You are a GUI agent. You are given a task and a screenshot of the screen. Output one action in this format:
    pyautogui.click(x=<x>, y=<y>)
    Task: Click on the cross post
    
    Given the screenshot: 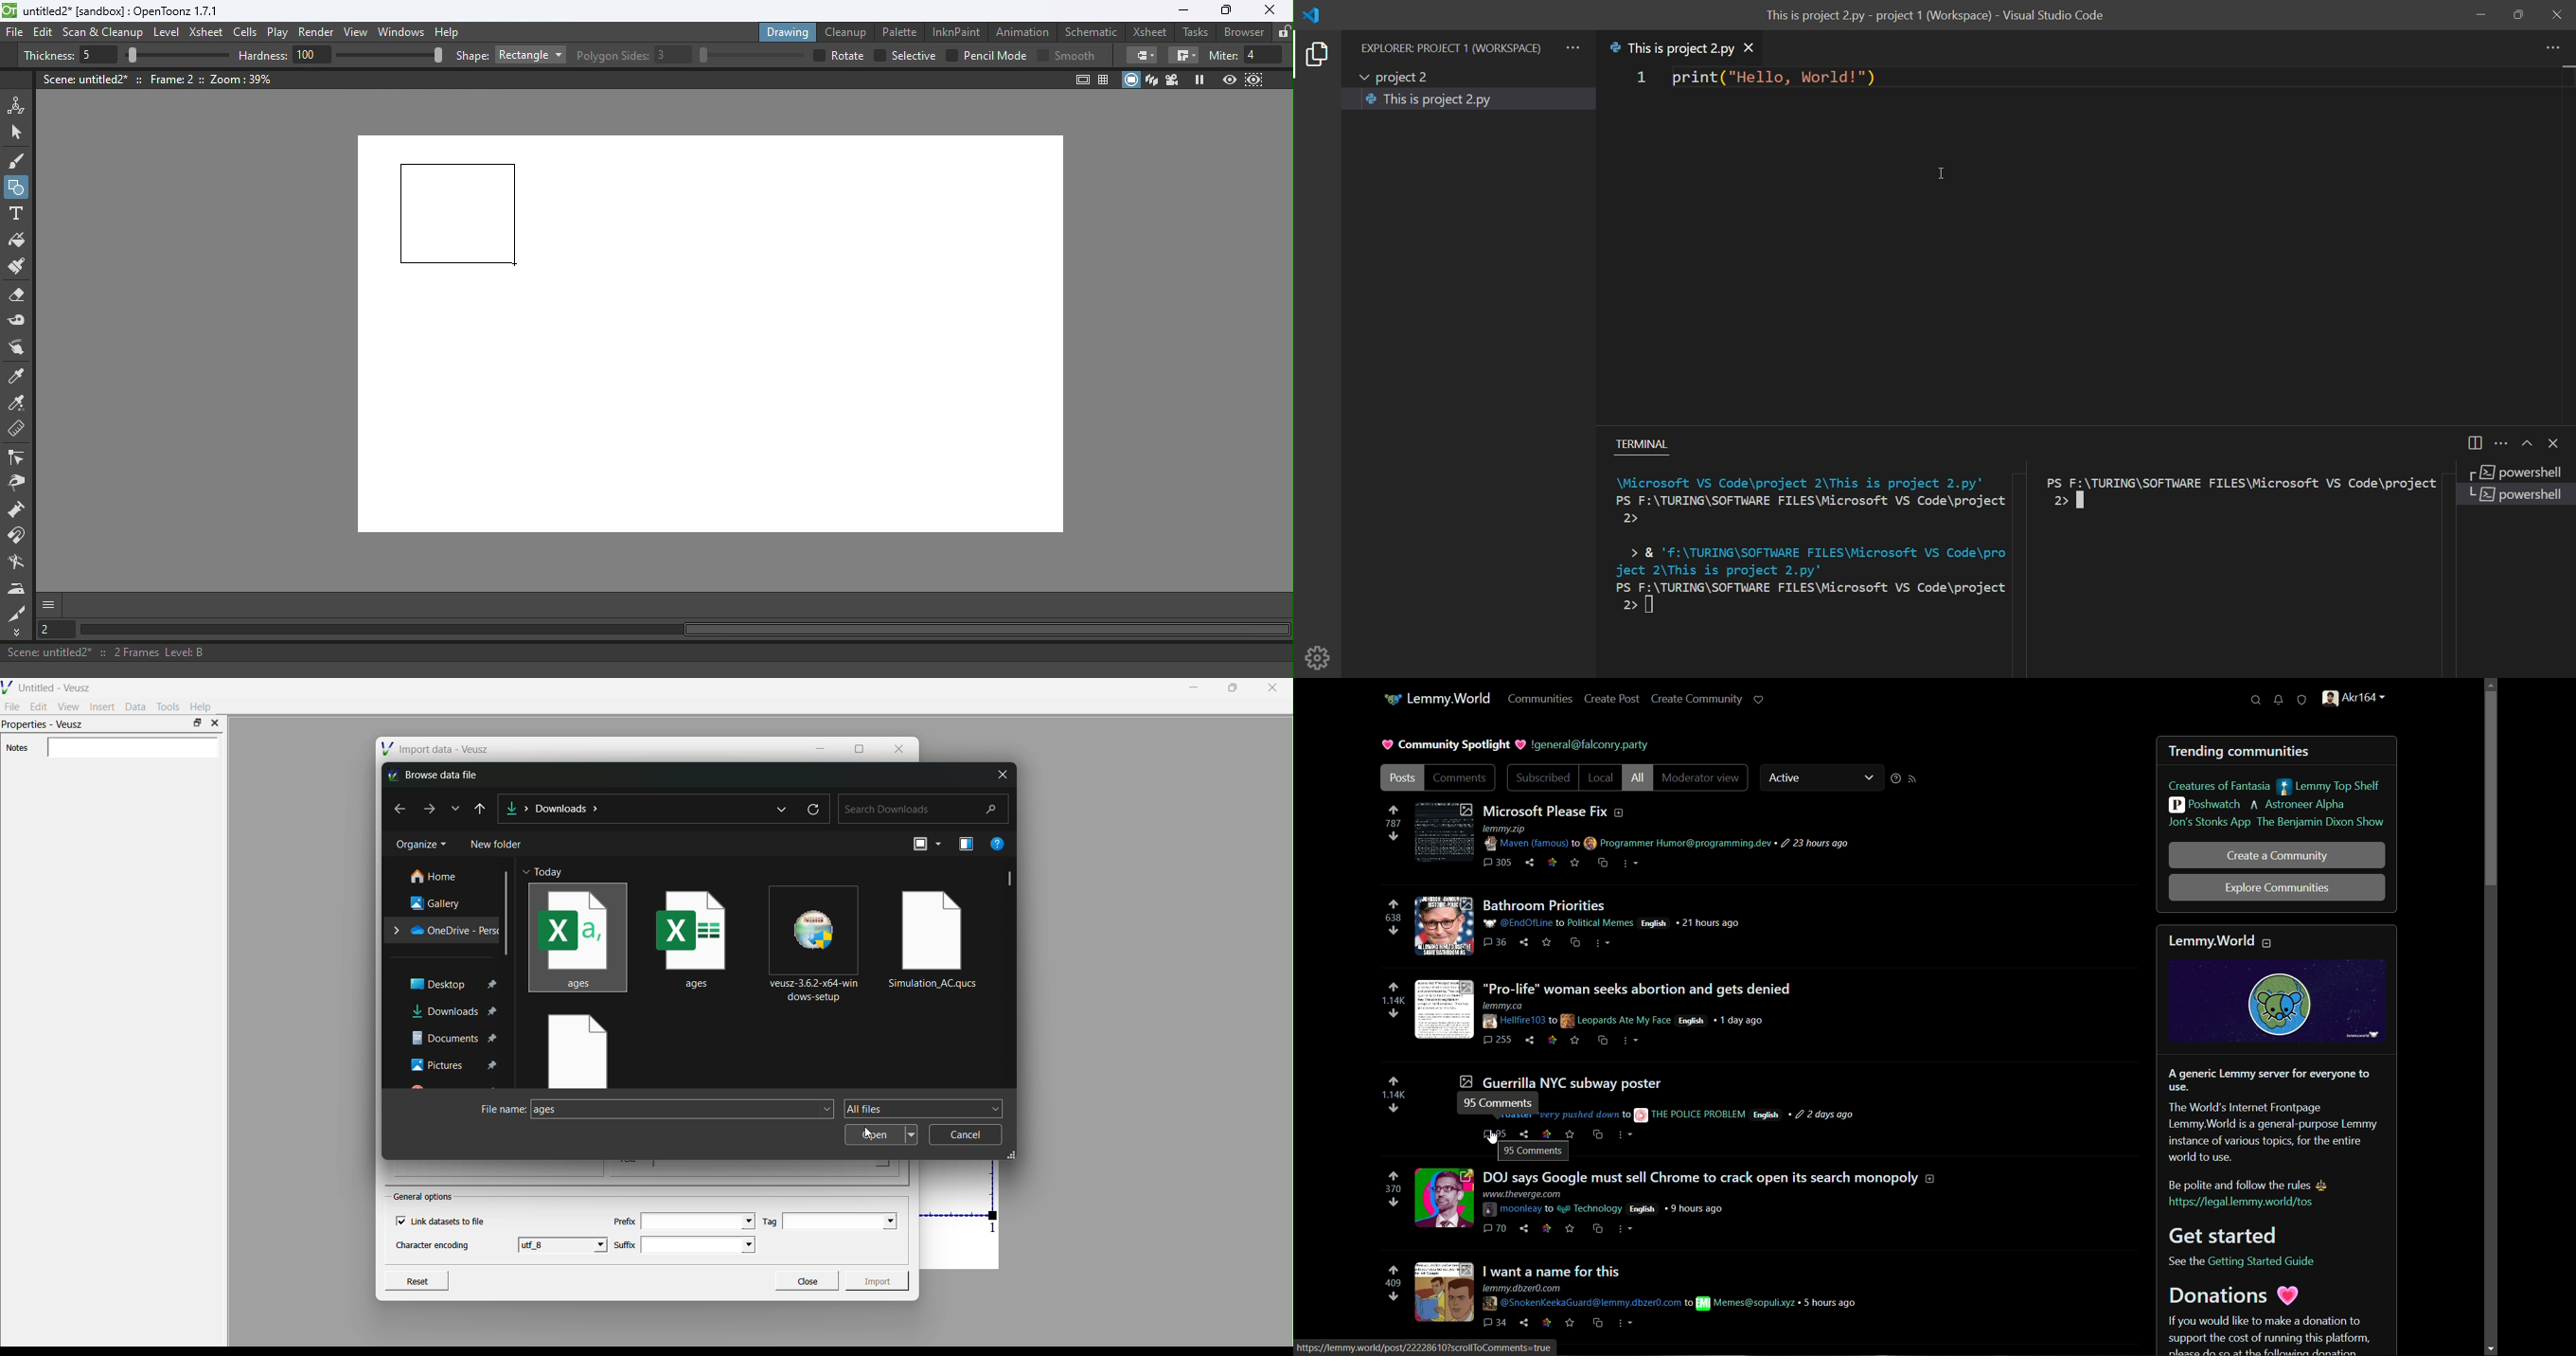 What is the action you would take?
    pyautogui.click(x=1597, y=1136)
    